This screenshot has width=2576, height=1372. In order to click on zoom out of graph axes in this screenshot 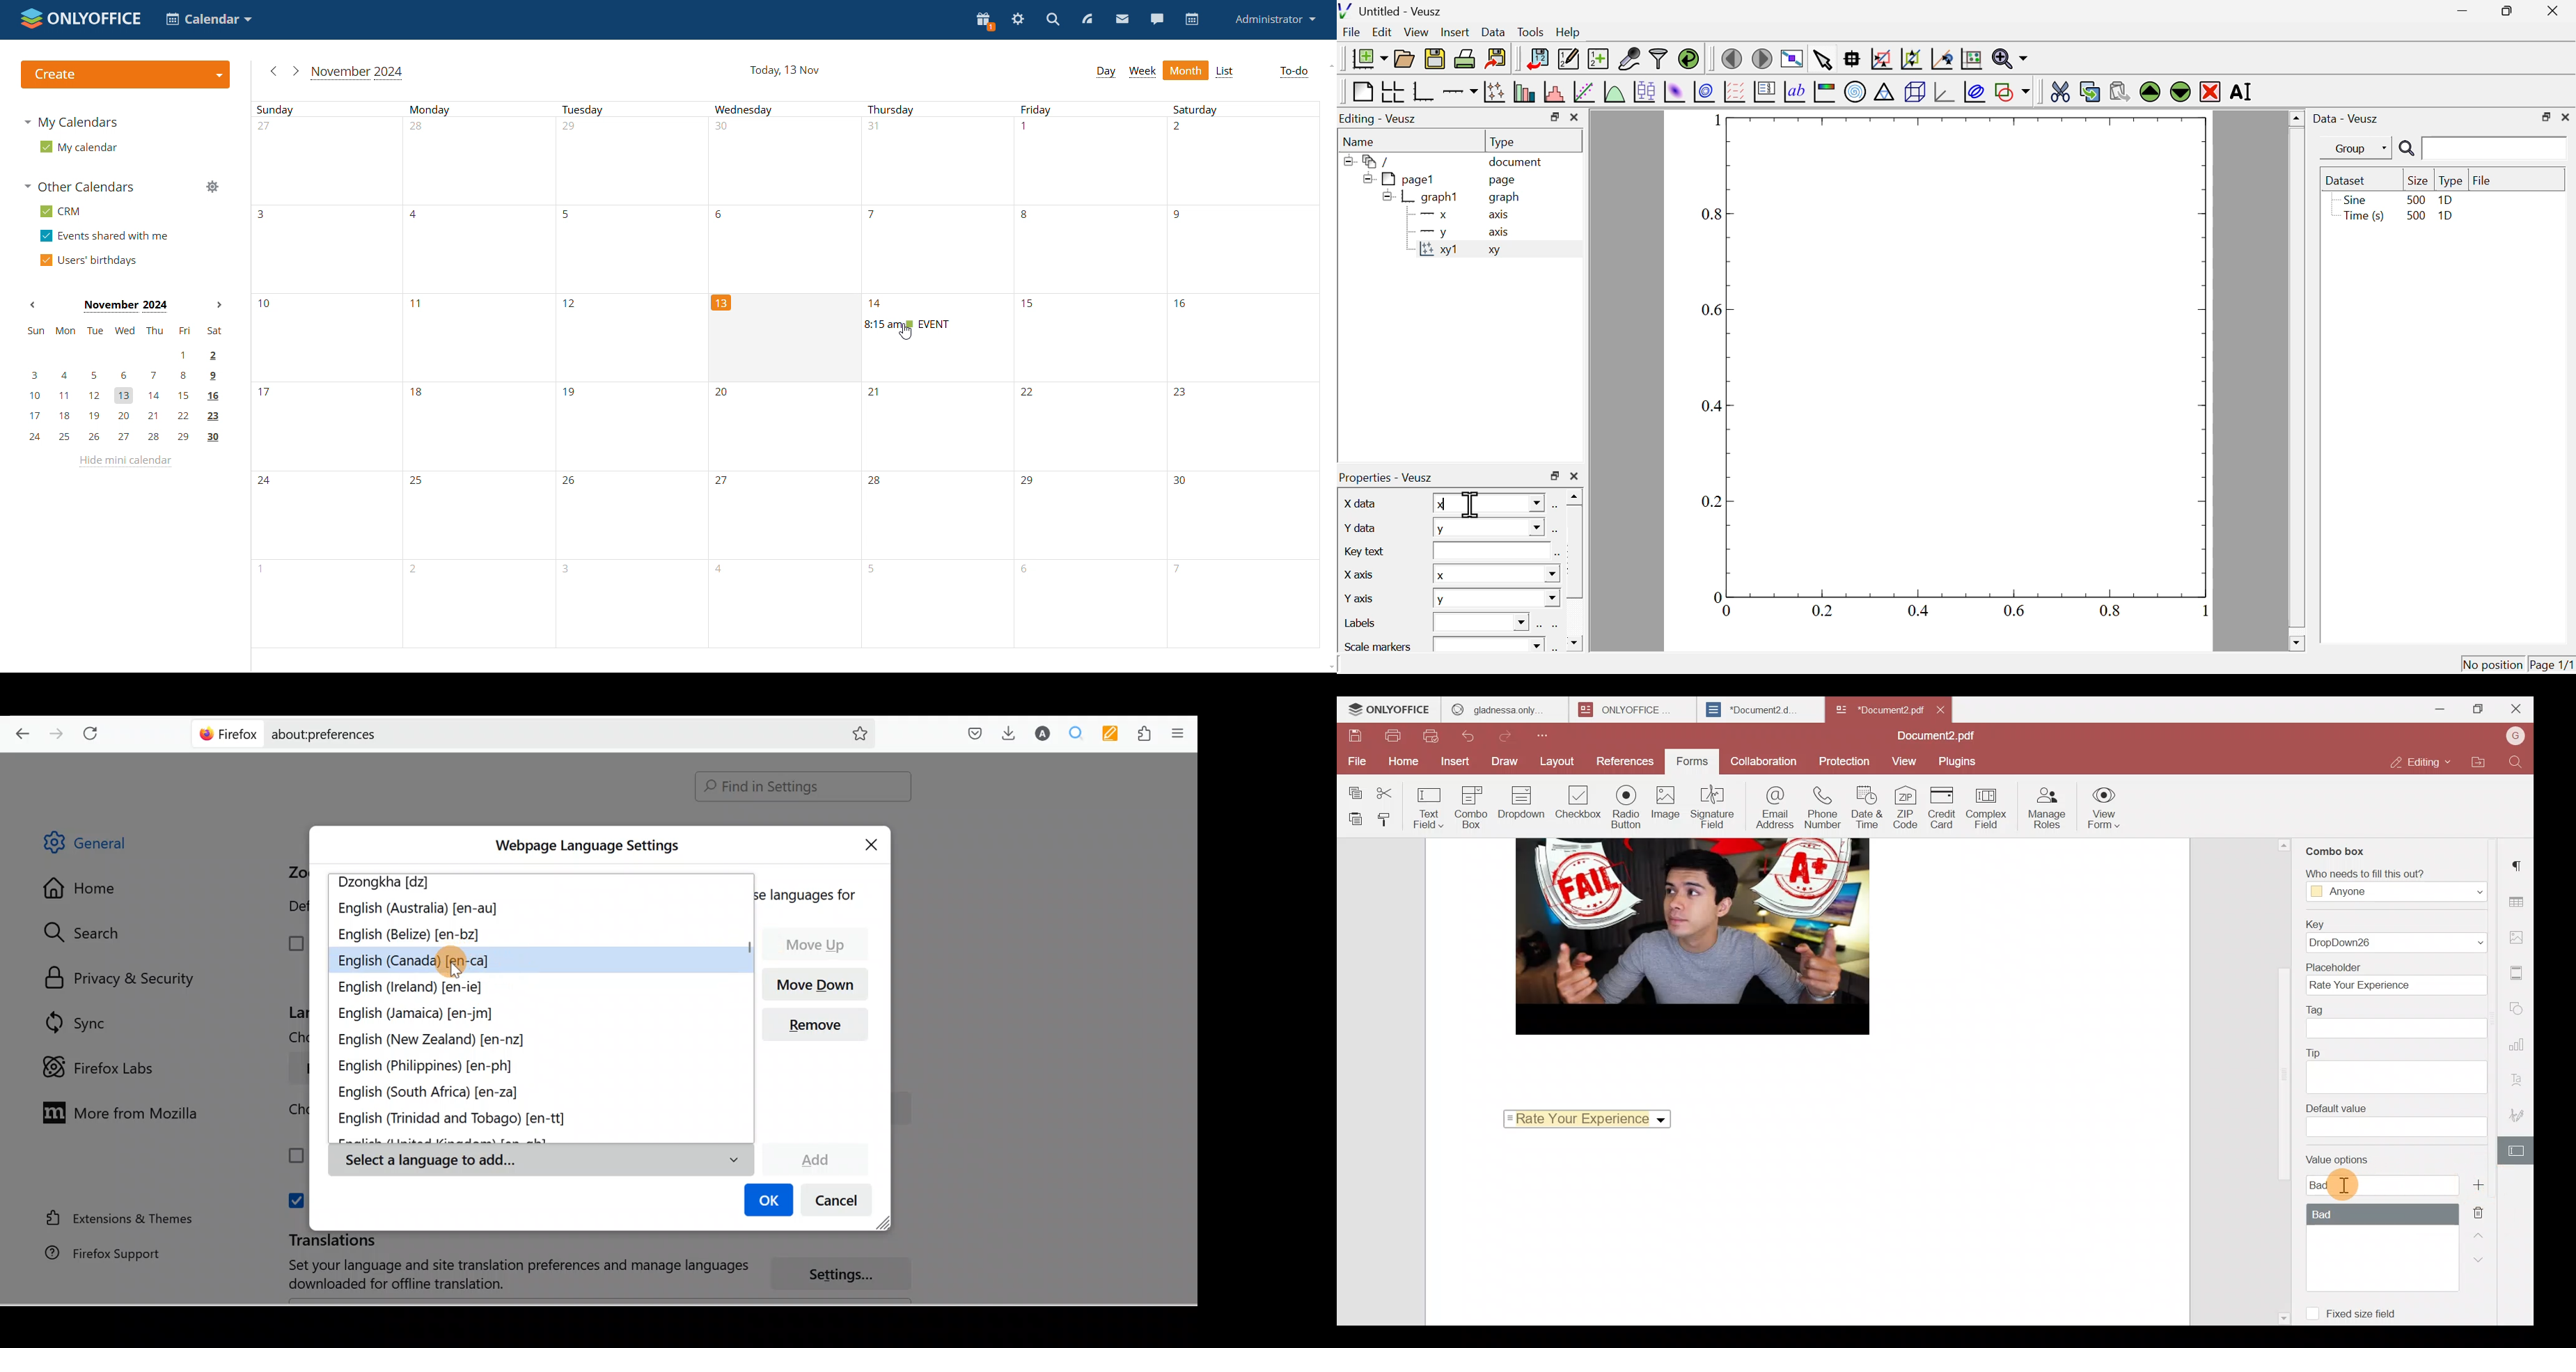, I will do `click(1912, 59)`.